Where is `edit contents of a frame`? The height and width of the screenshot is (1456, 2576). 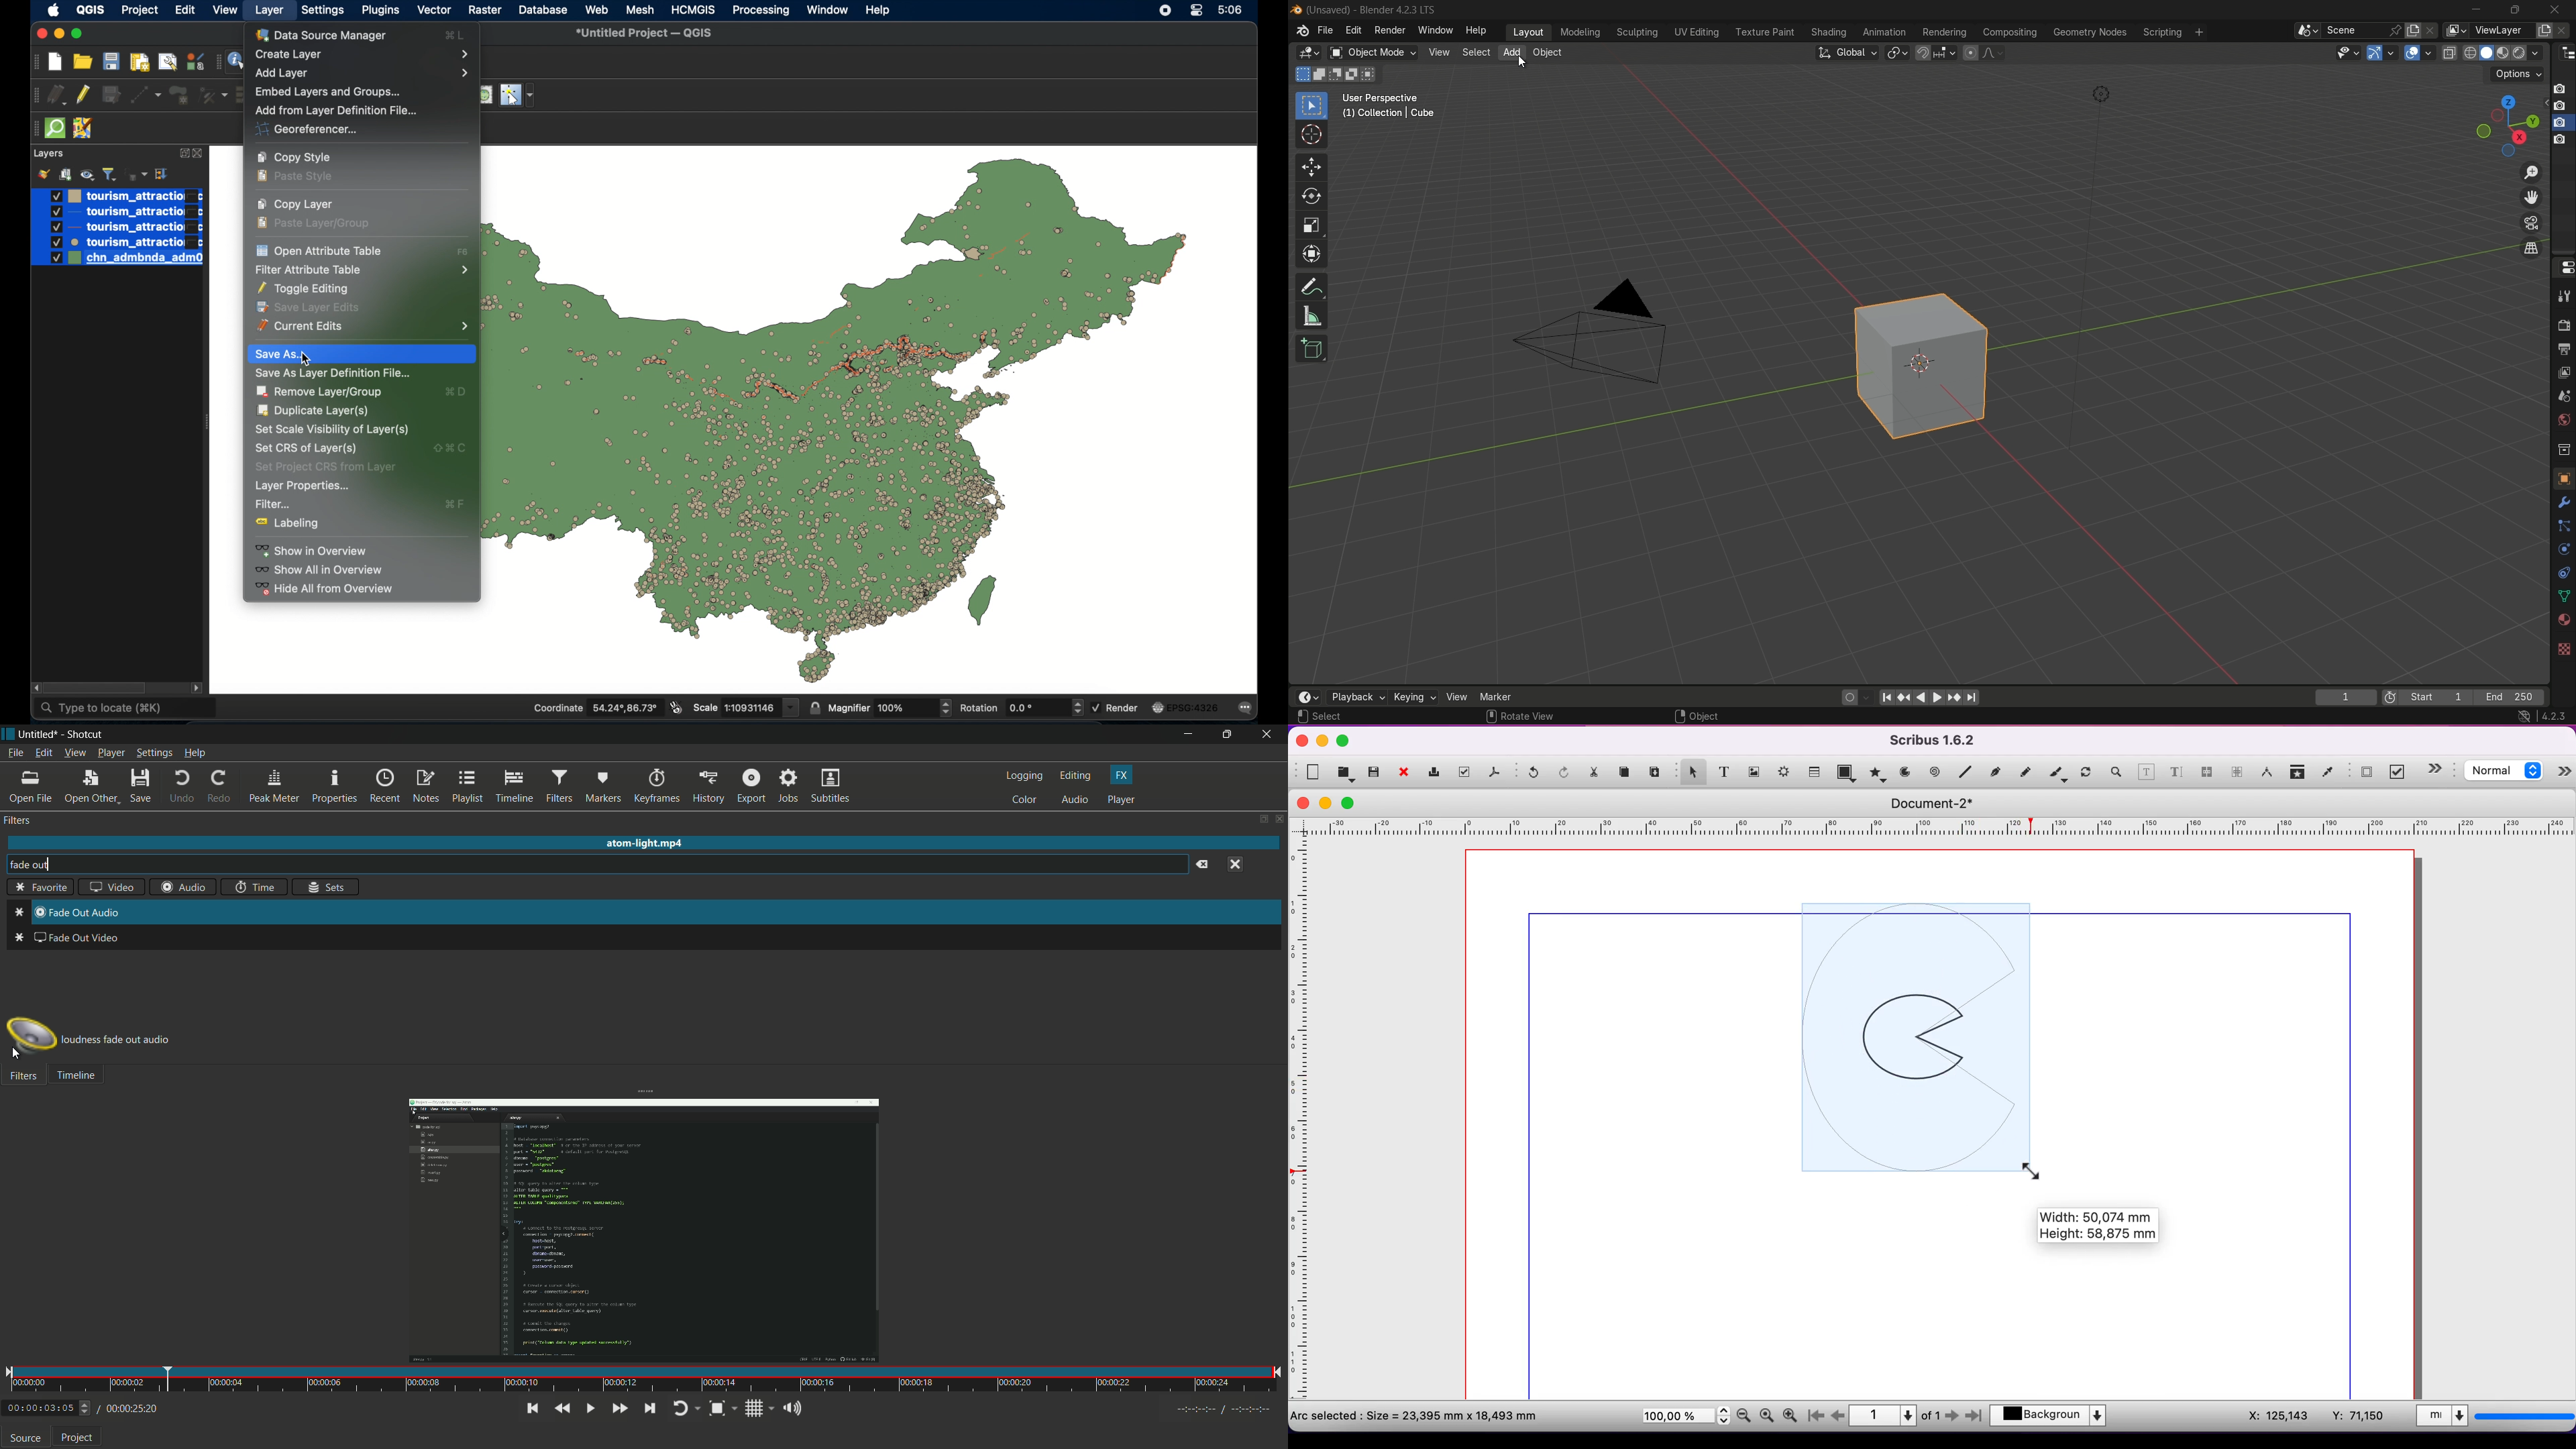
edit contents of a frame is located at coordinates (2146, 774).